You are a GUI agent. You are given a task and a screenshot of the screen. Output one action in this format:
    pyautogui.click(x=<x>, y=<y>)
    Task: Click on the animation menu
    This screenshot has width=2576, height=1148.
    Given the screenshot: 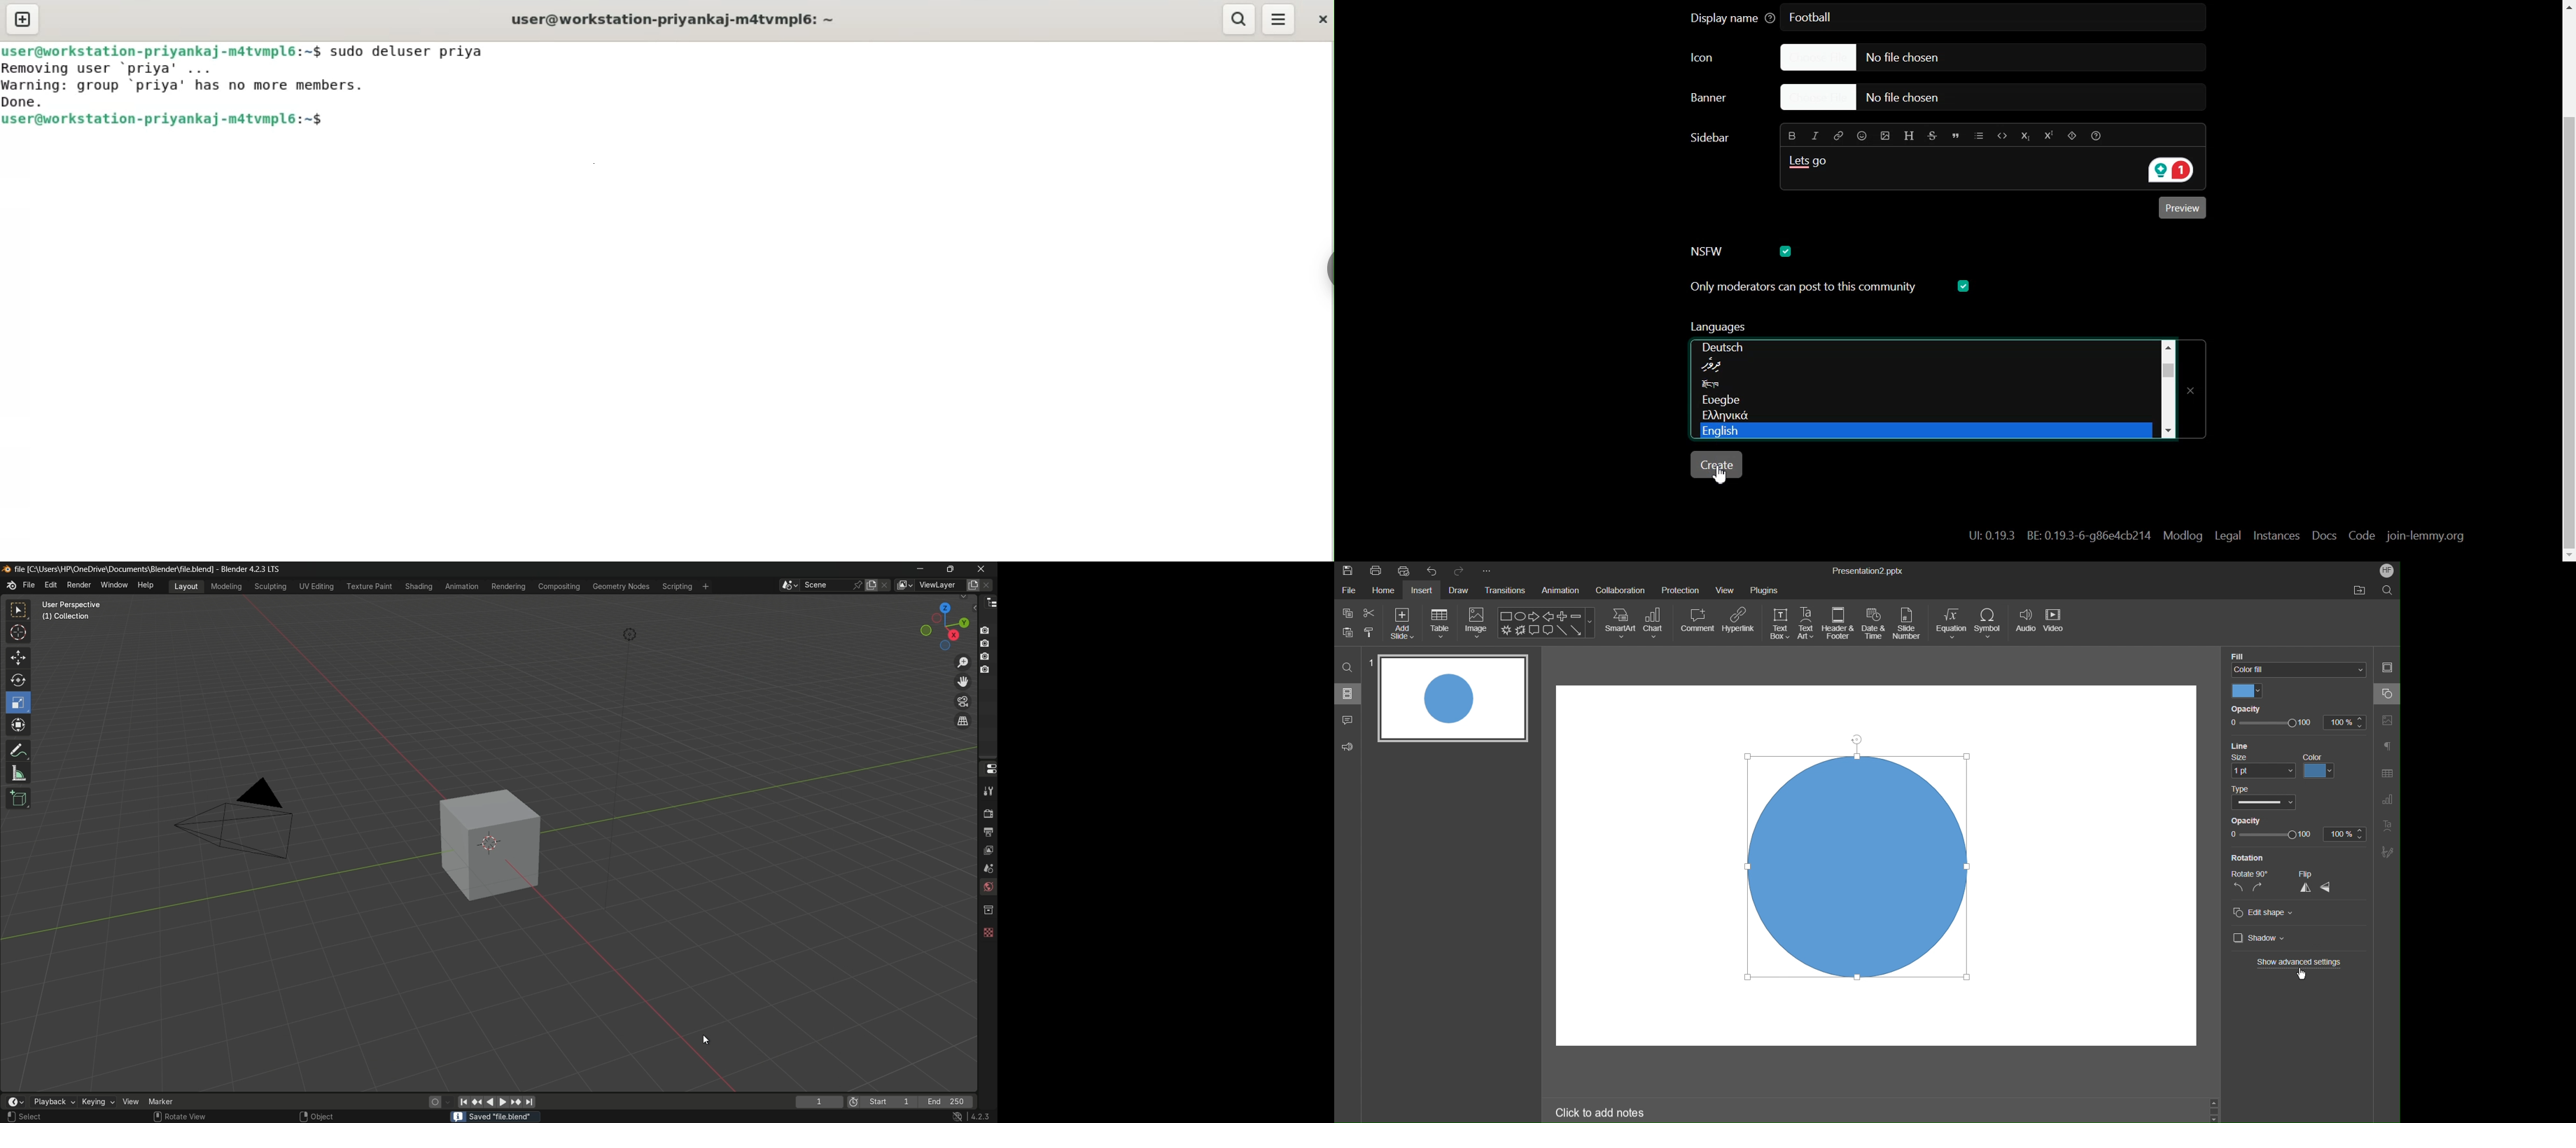 What is the action you would take?
    pyautogui.click(x=462, y=586)
    